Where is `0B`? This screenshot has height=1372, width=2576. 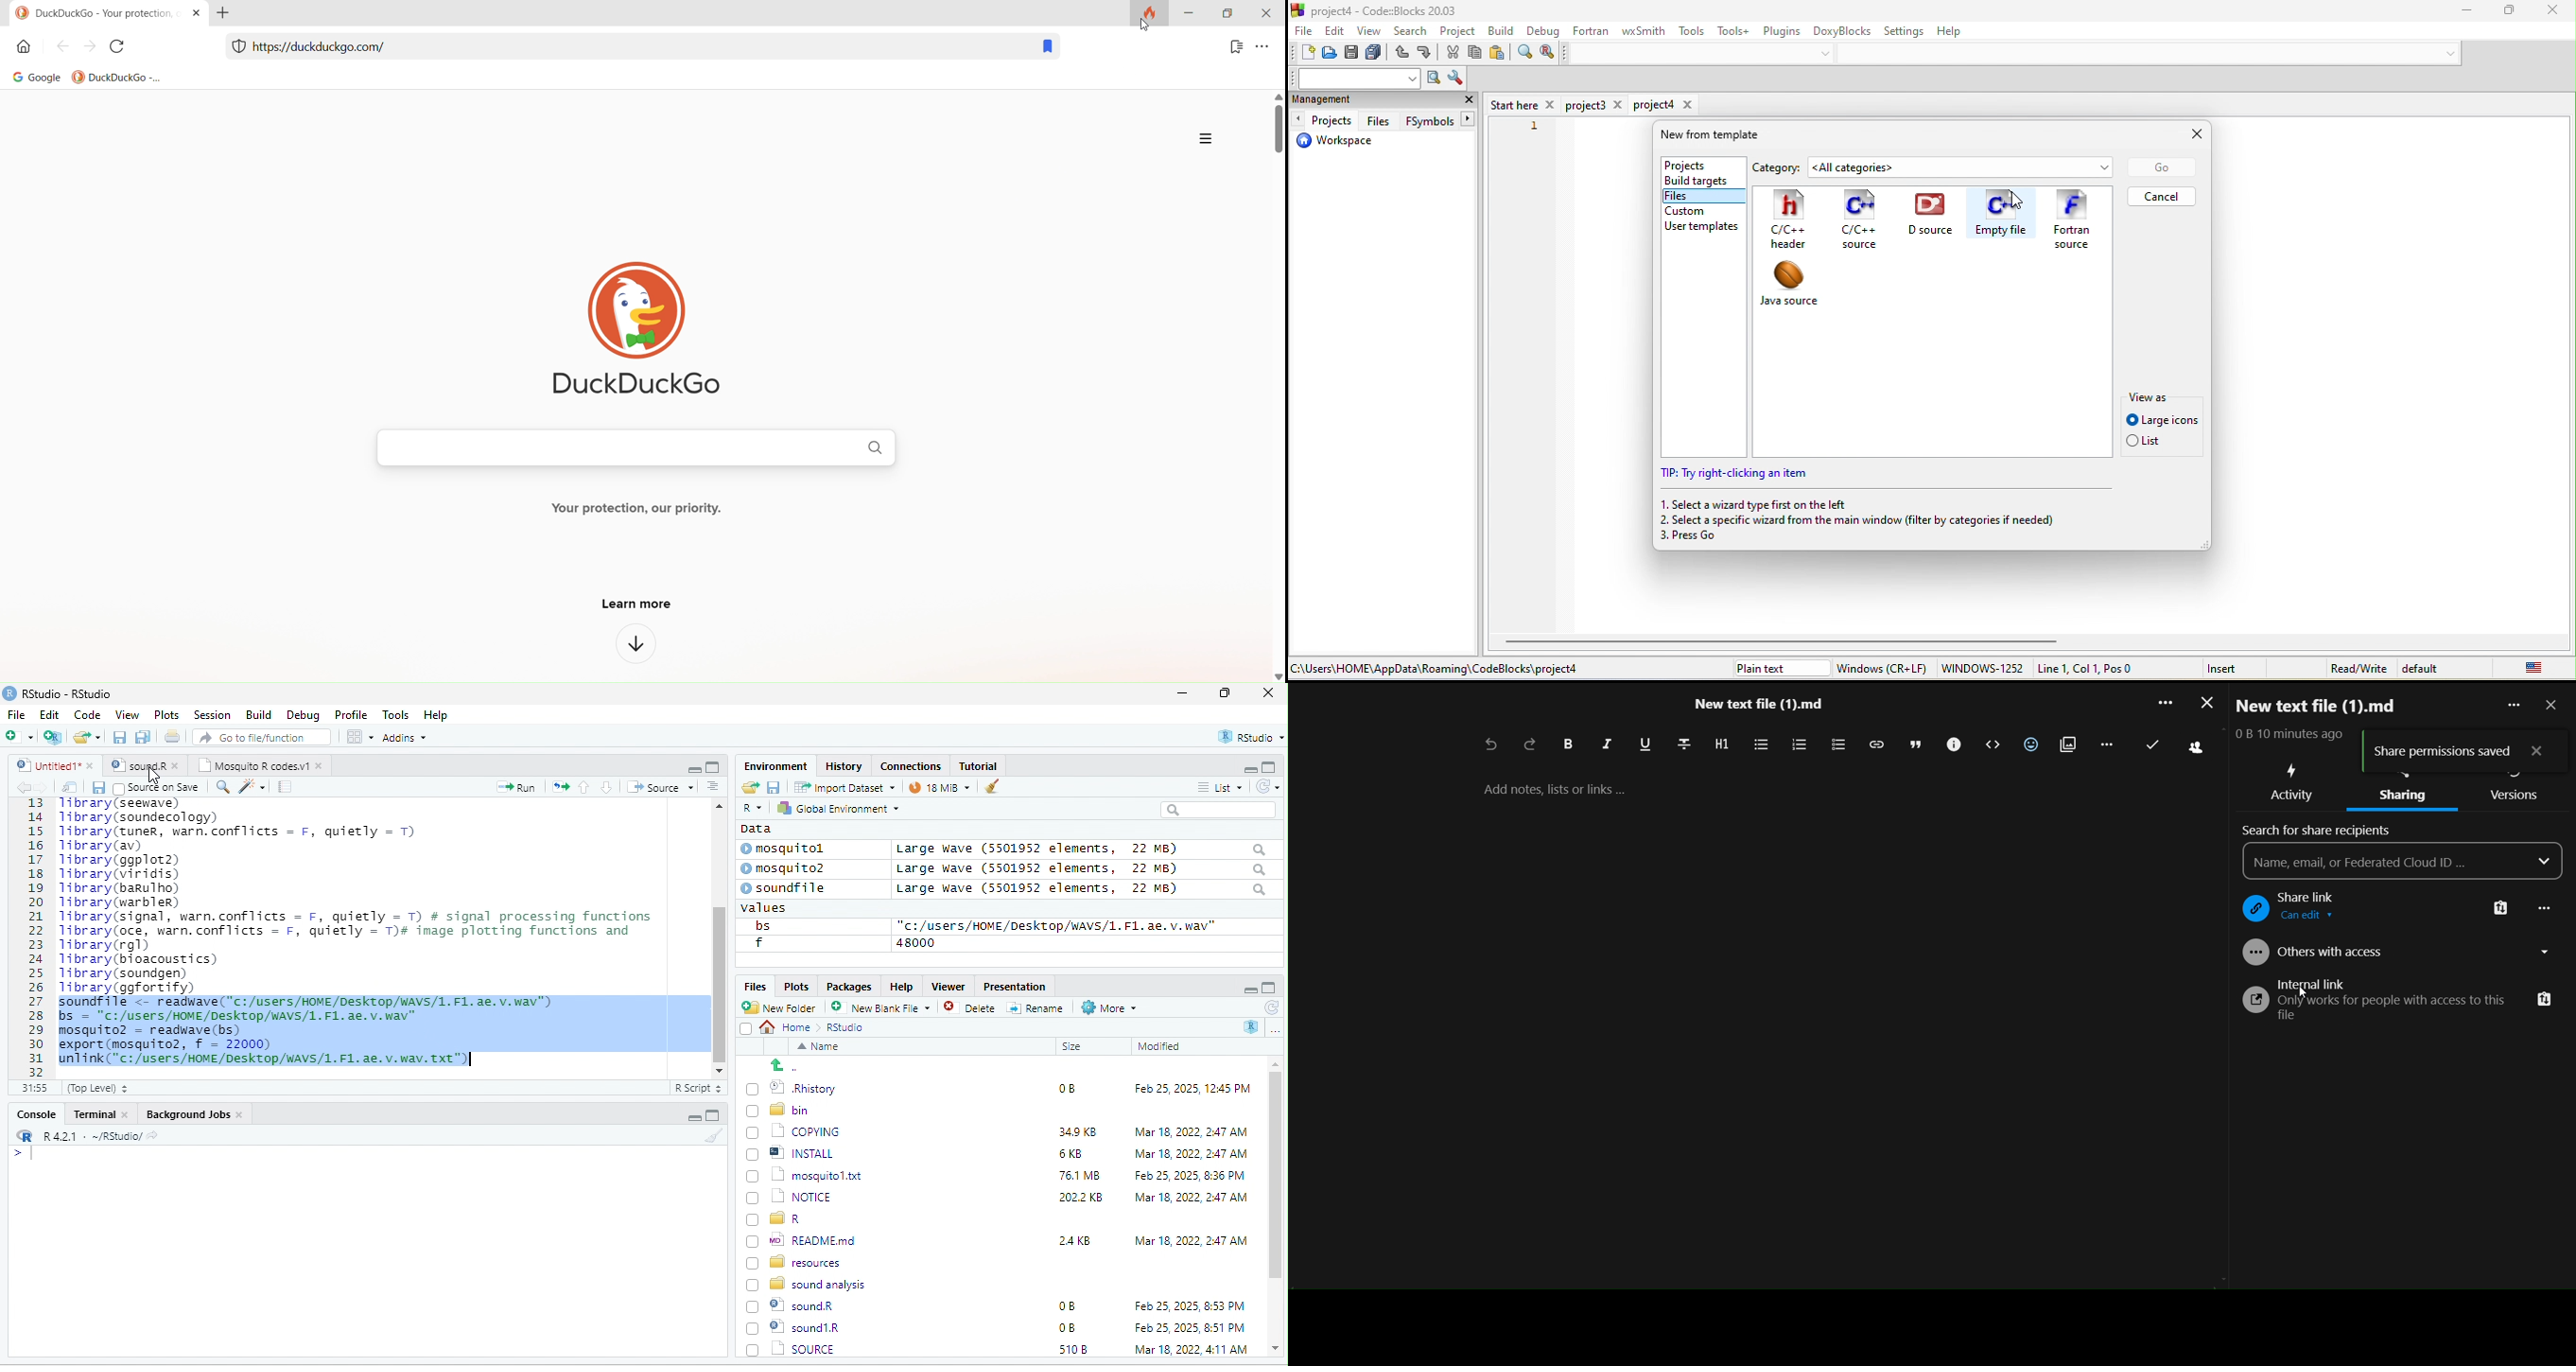
0B is located at coordinates (1066, 1306).